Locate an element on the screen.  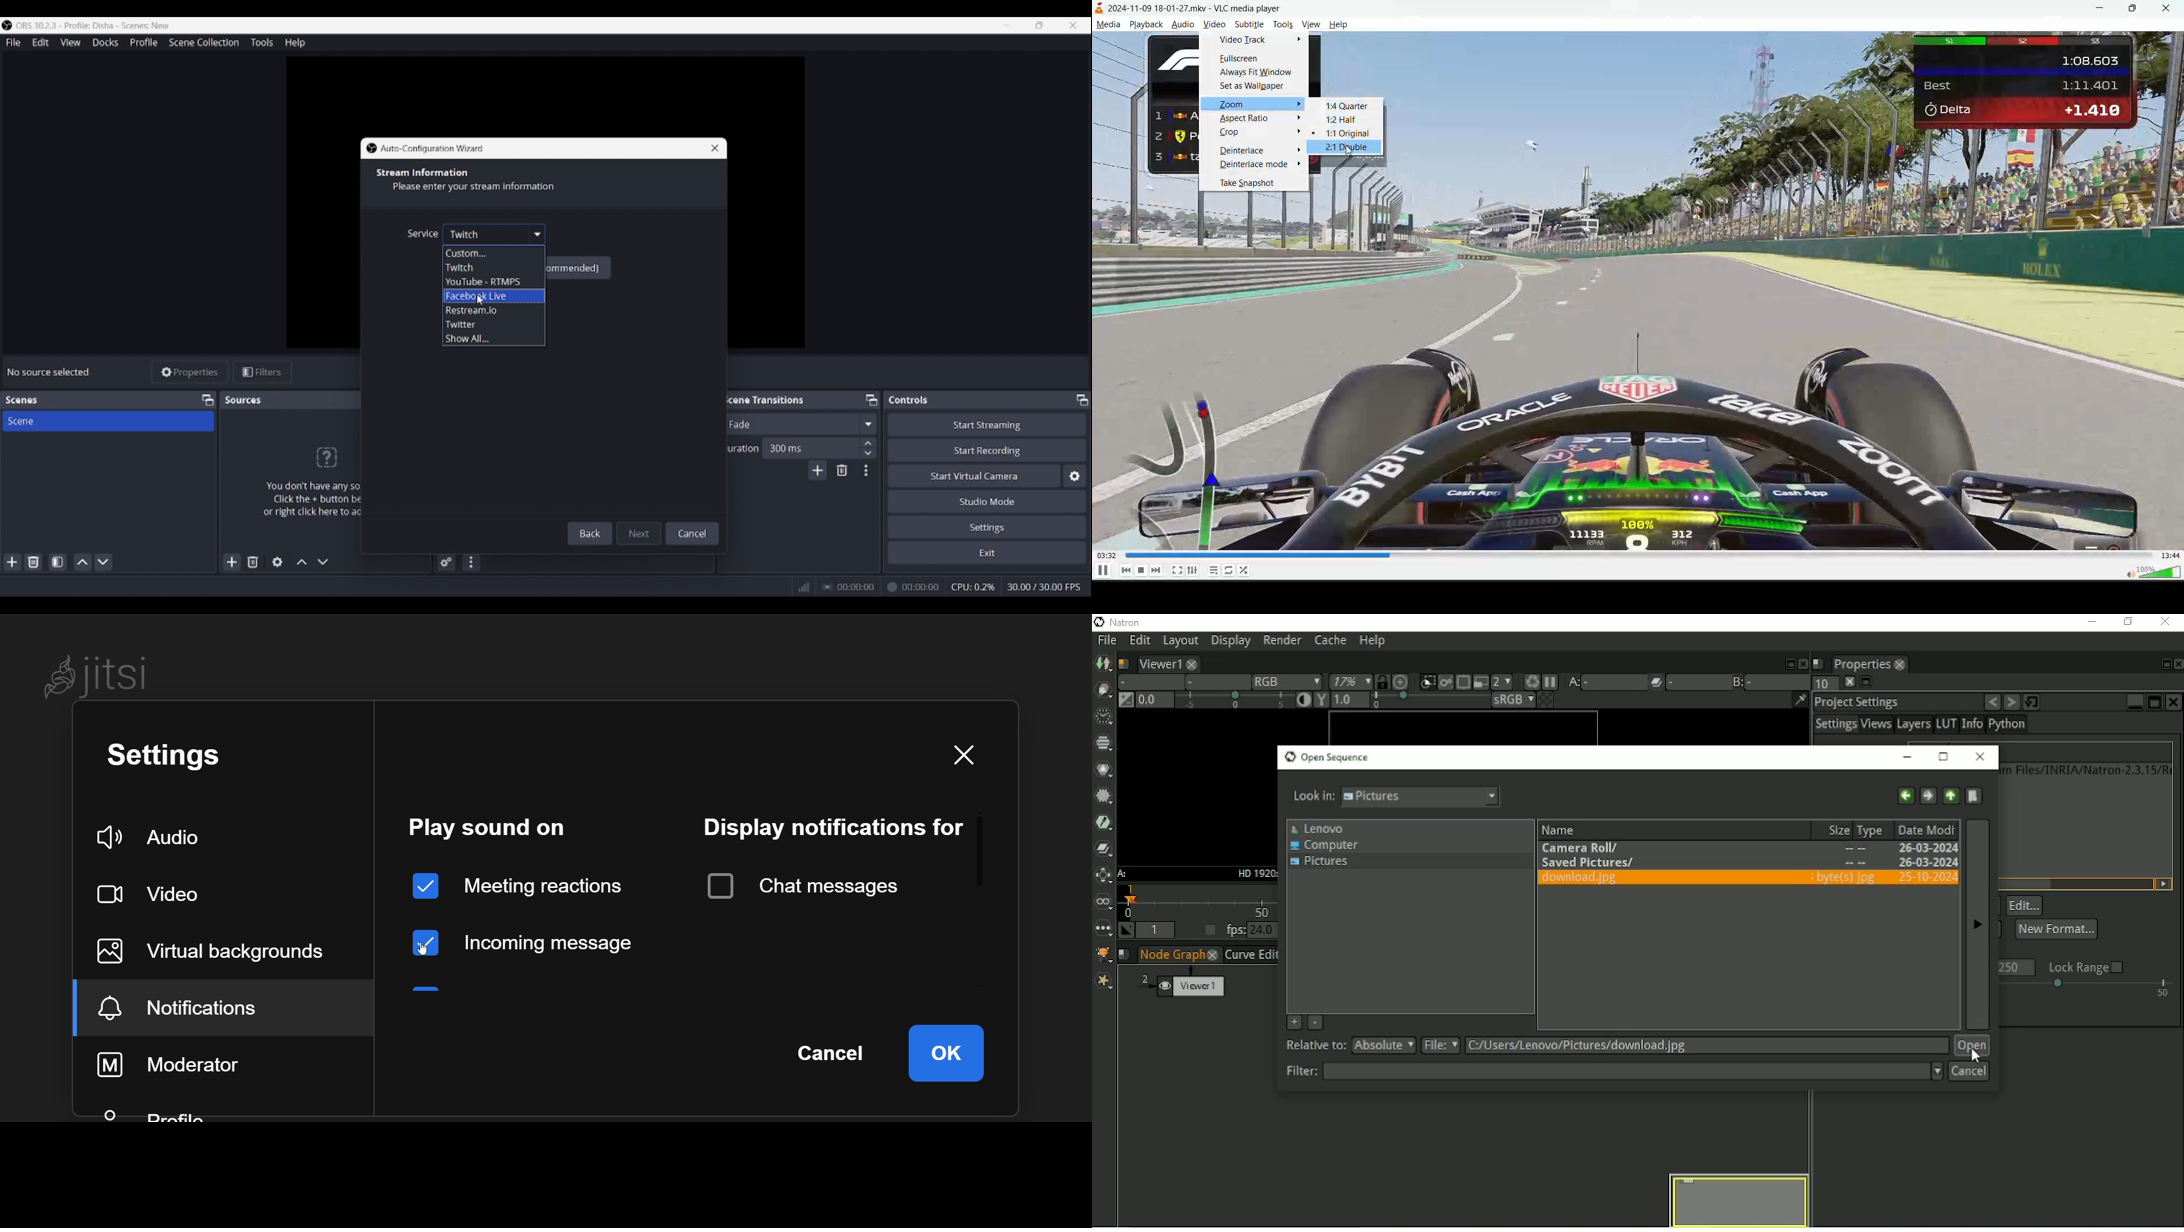
Close interface is located at coordinates (1073, 25).